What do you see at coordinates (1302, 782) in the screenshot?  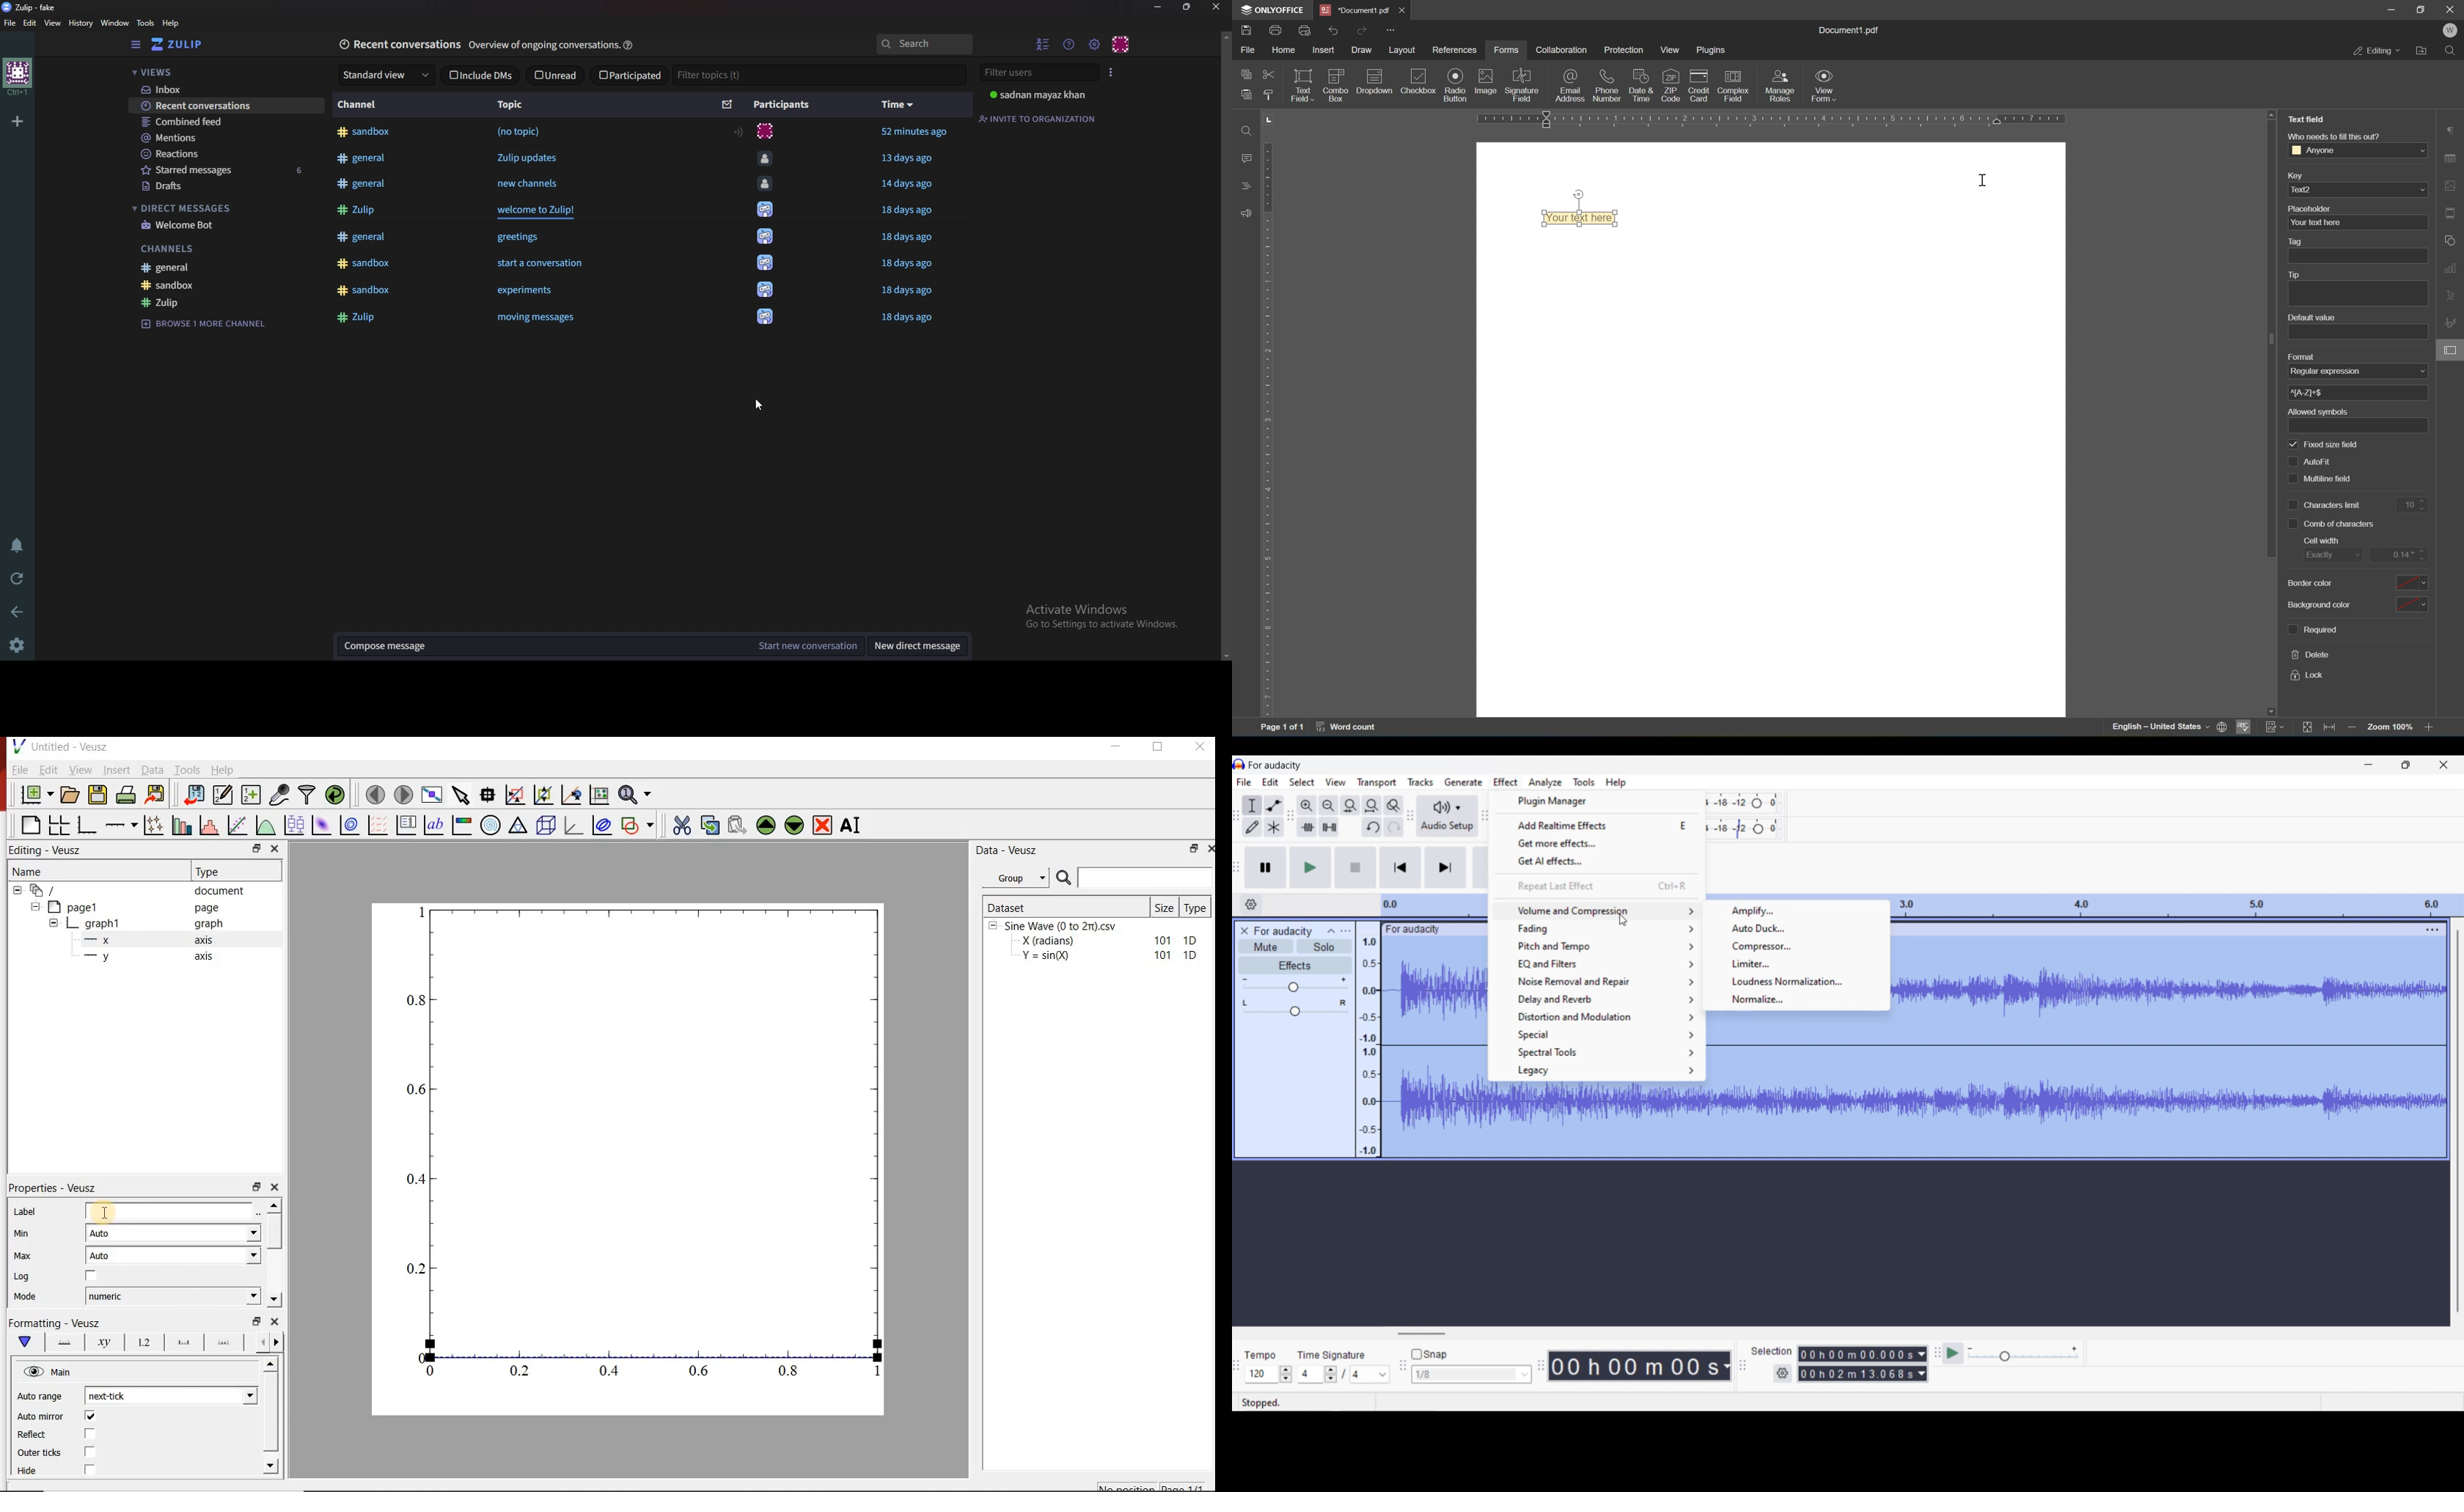 I see `Select menu` at bounding box center [1302, 782].